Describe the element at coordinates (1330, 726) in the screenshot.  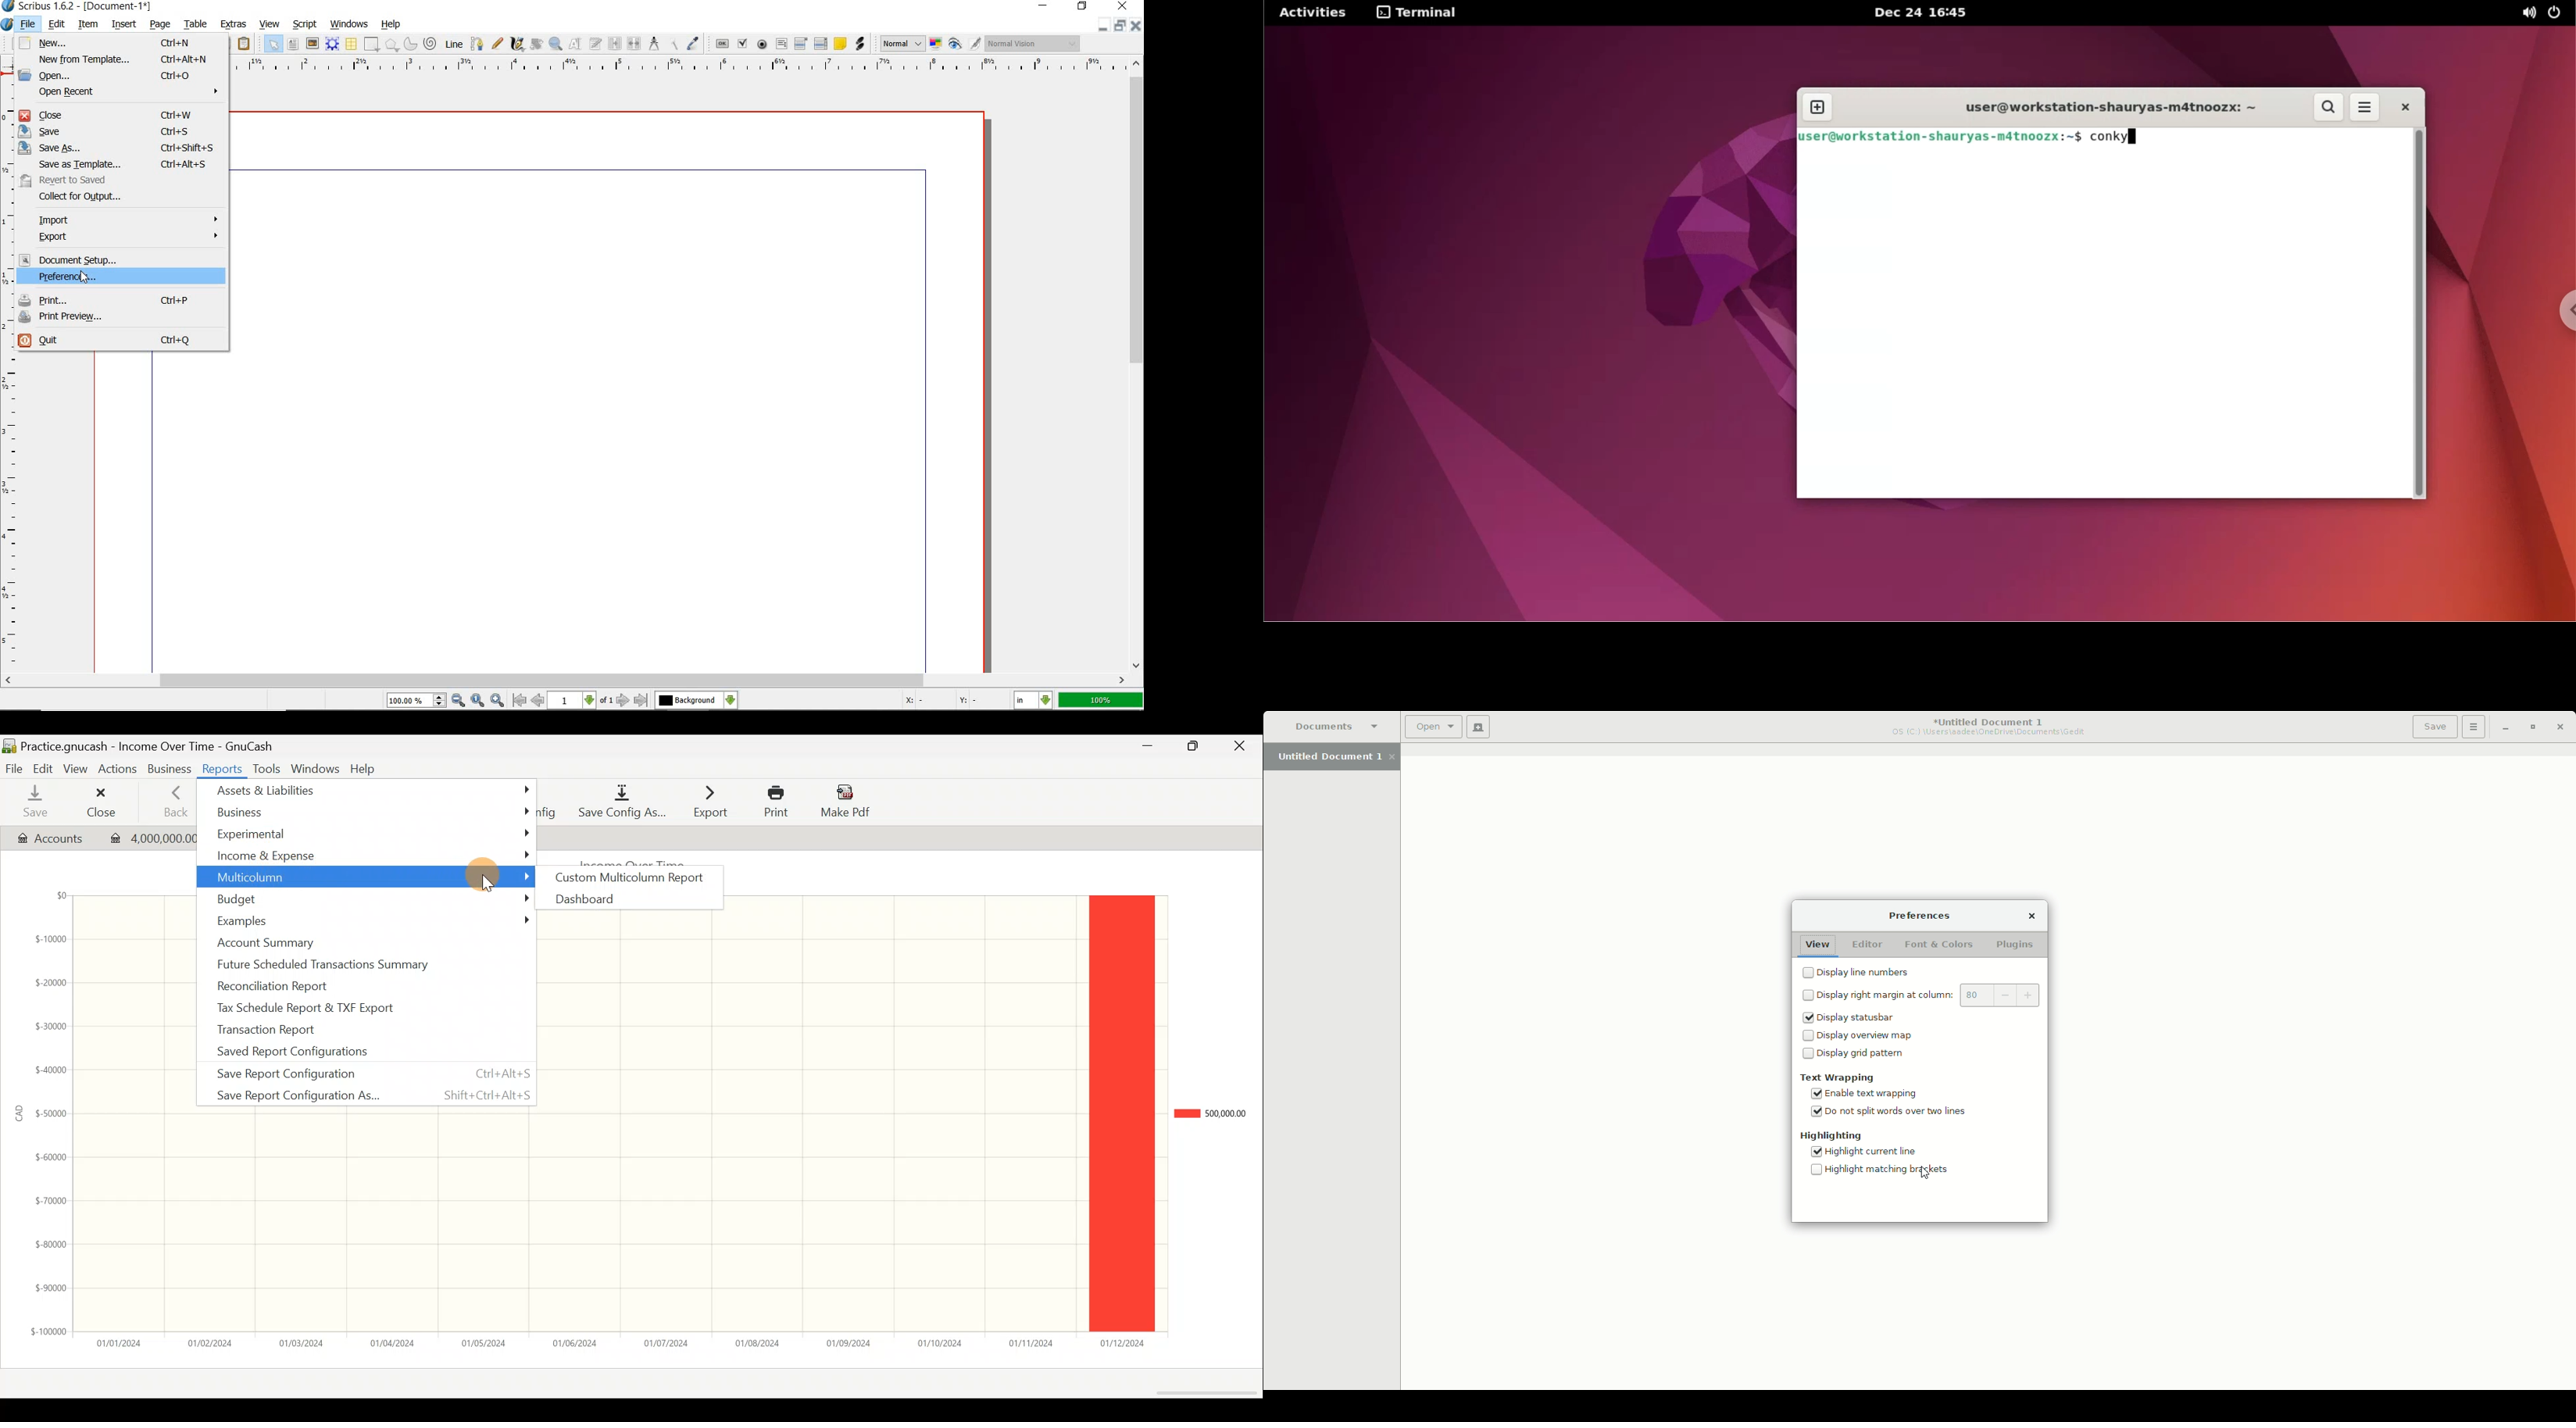
I see `Documents` at that location.